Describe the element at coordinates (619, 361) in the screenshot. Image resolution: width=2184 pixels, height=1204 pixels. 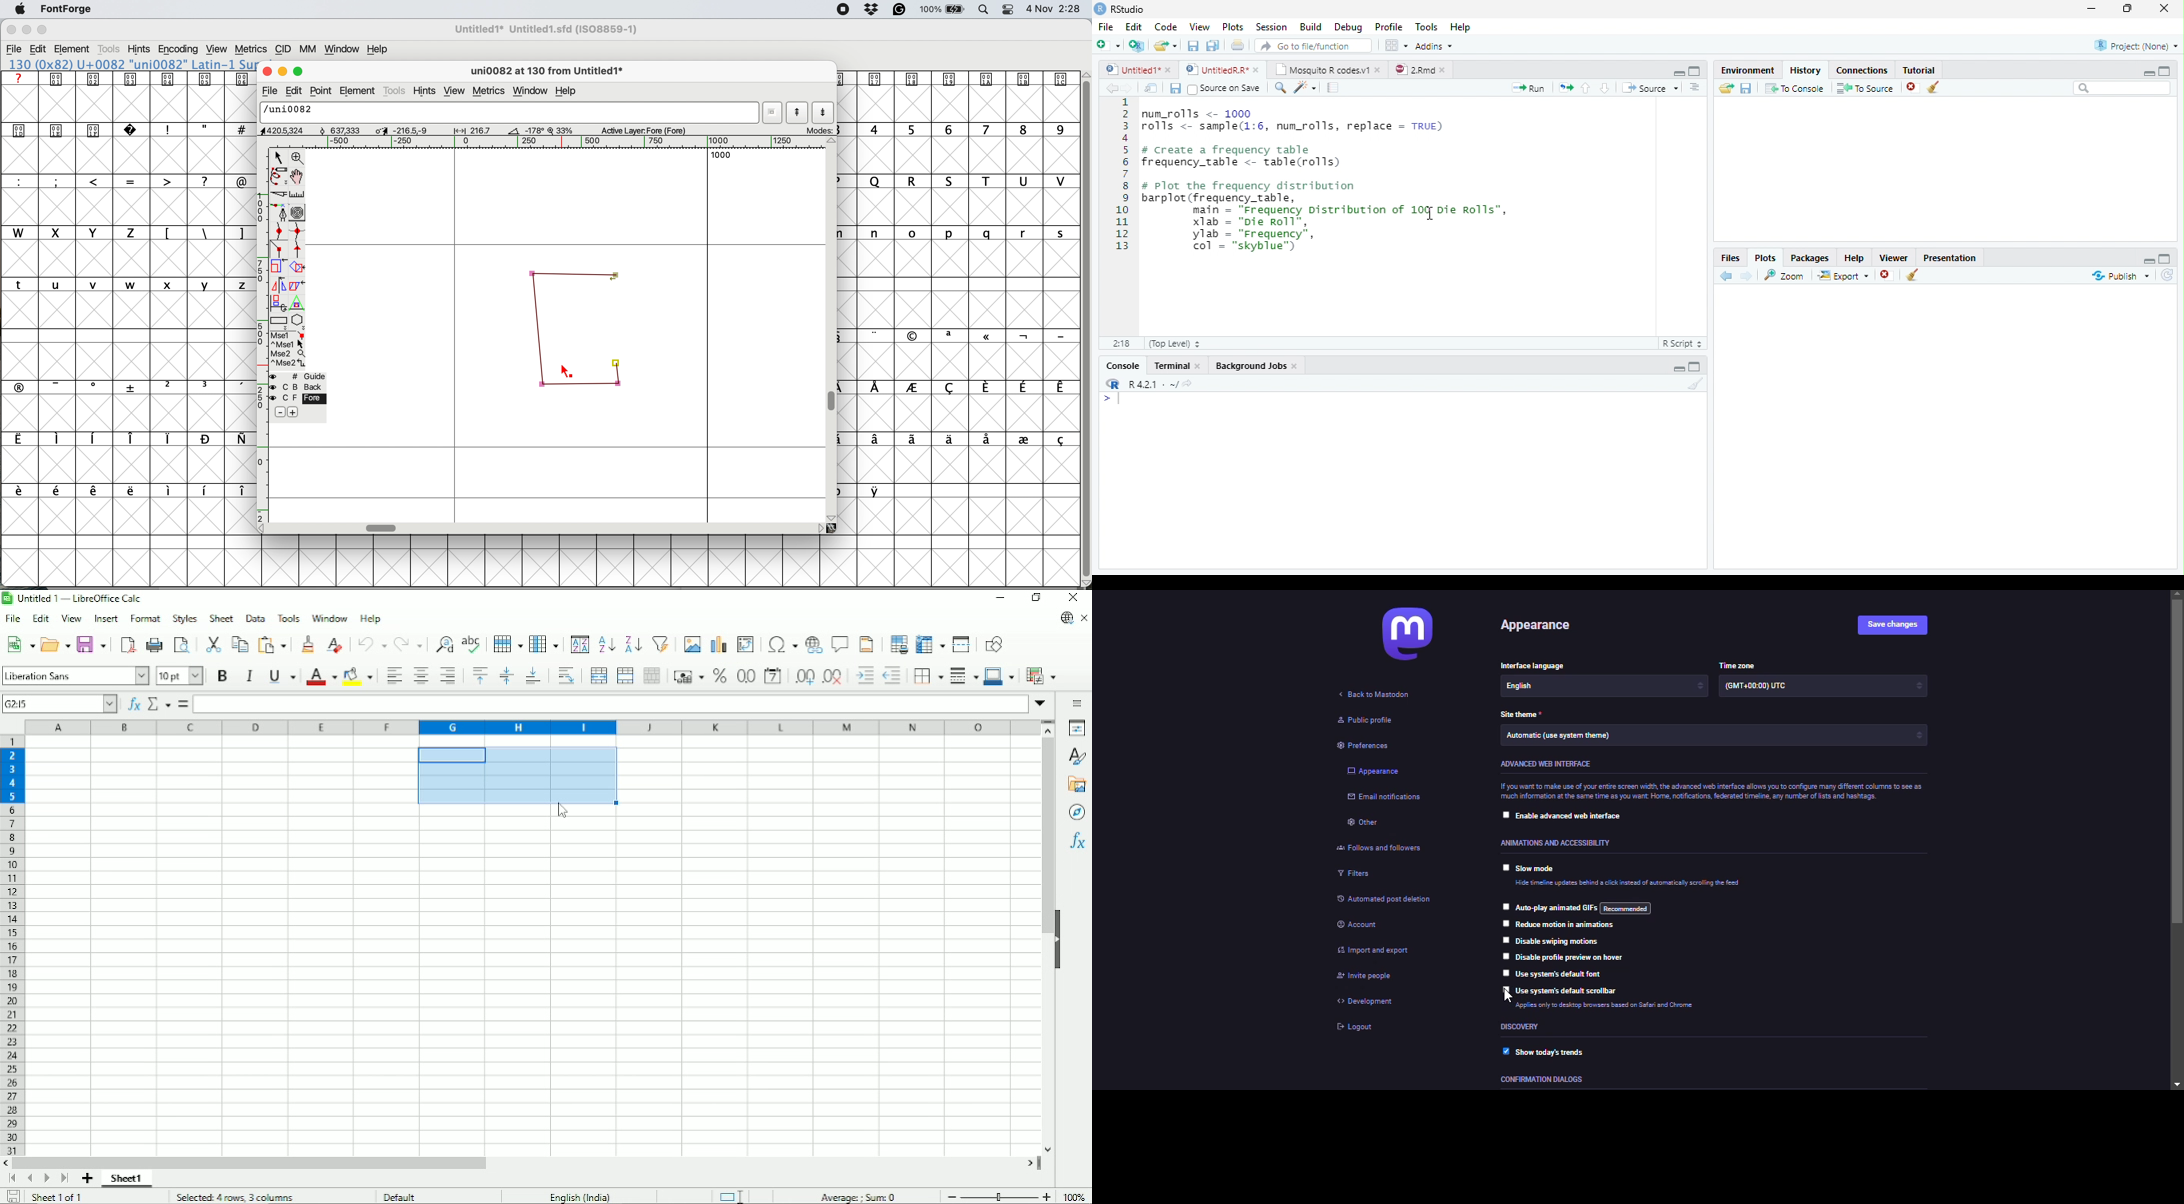
I see `corner point` at that location.